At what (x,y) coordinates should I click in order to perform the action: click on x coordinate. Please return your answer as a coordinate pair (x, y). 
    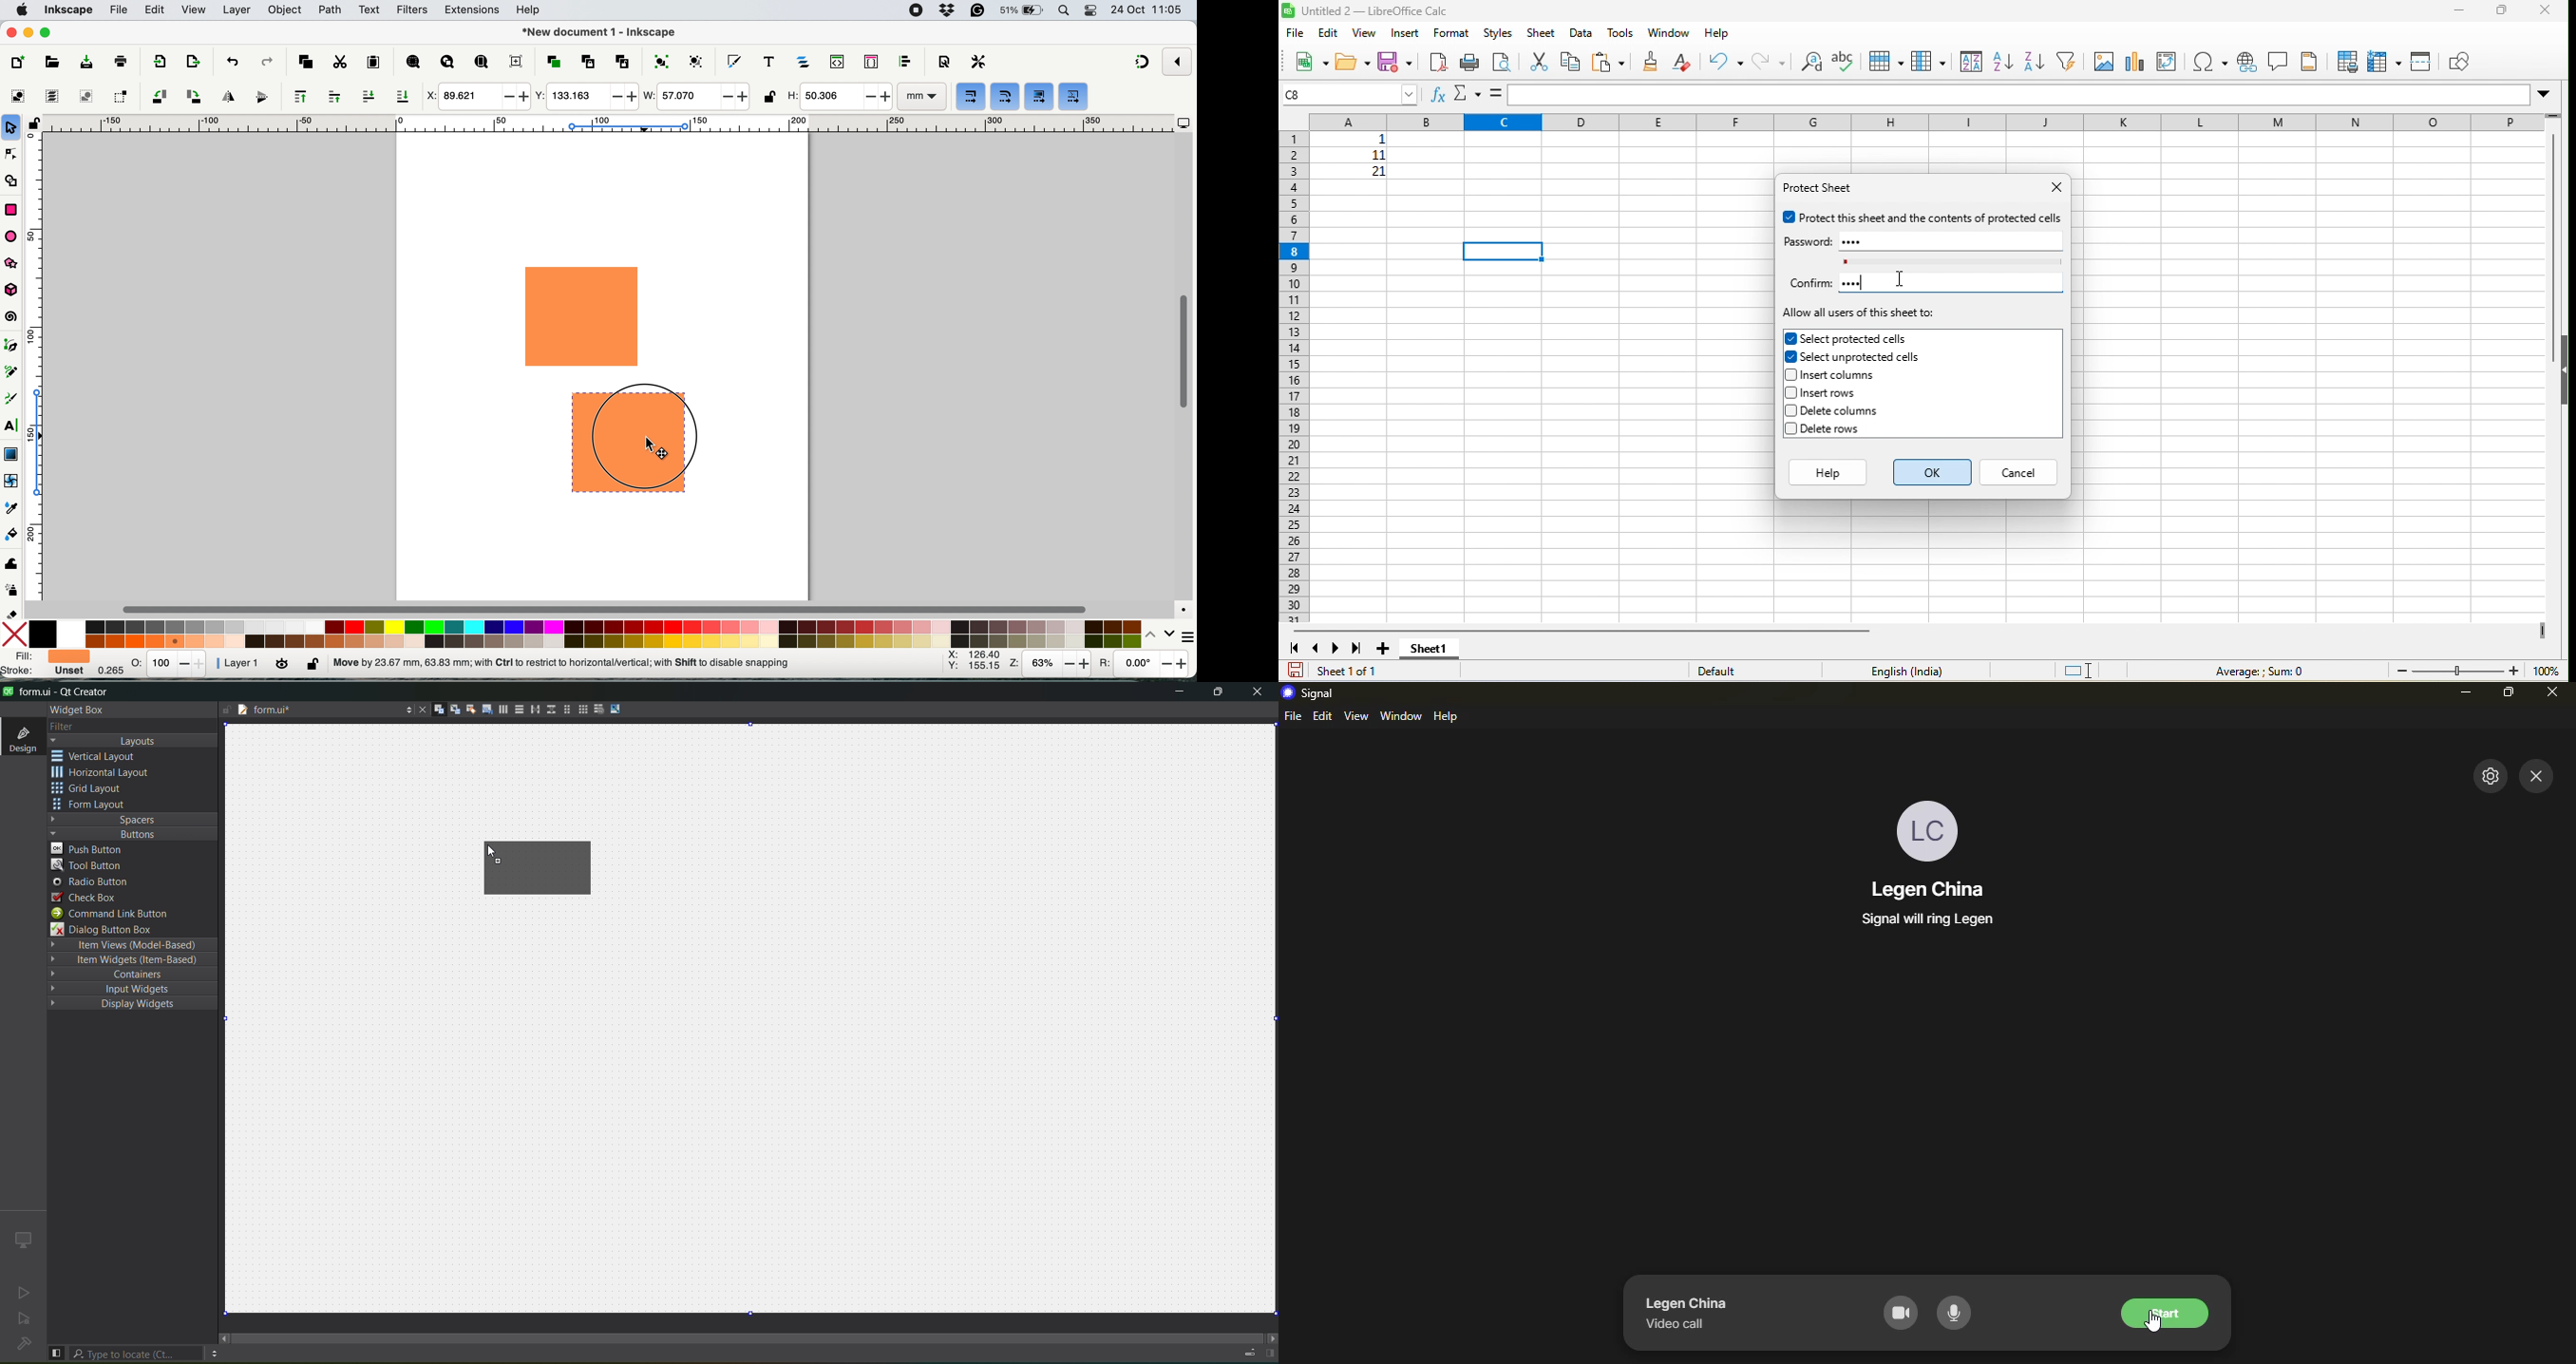
    Looking at the image, I should click on (476, 97).